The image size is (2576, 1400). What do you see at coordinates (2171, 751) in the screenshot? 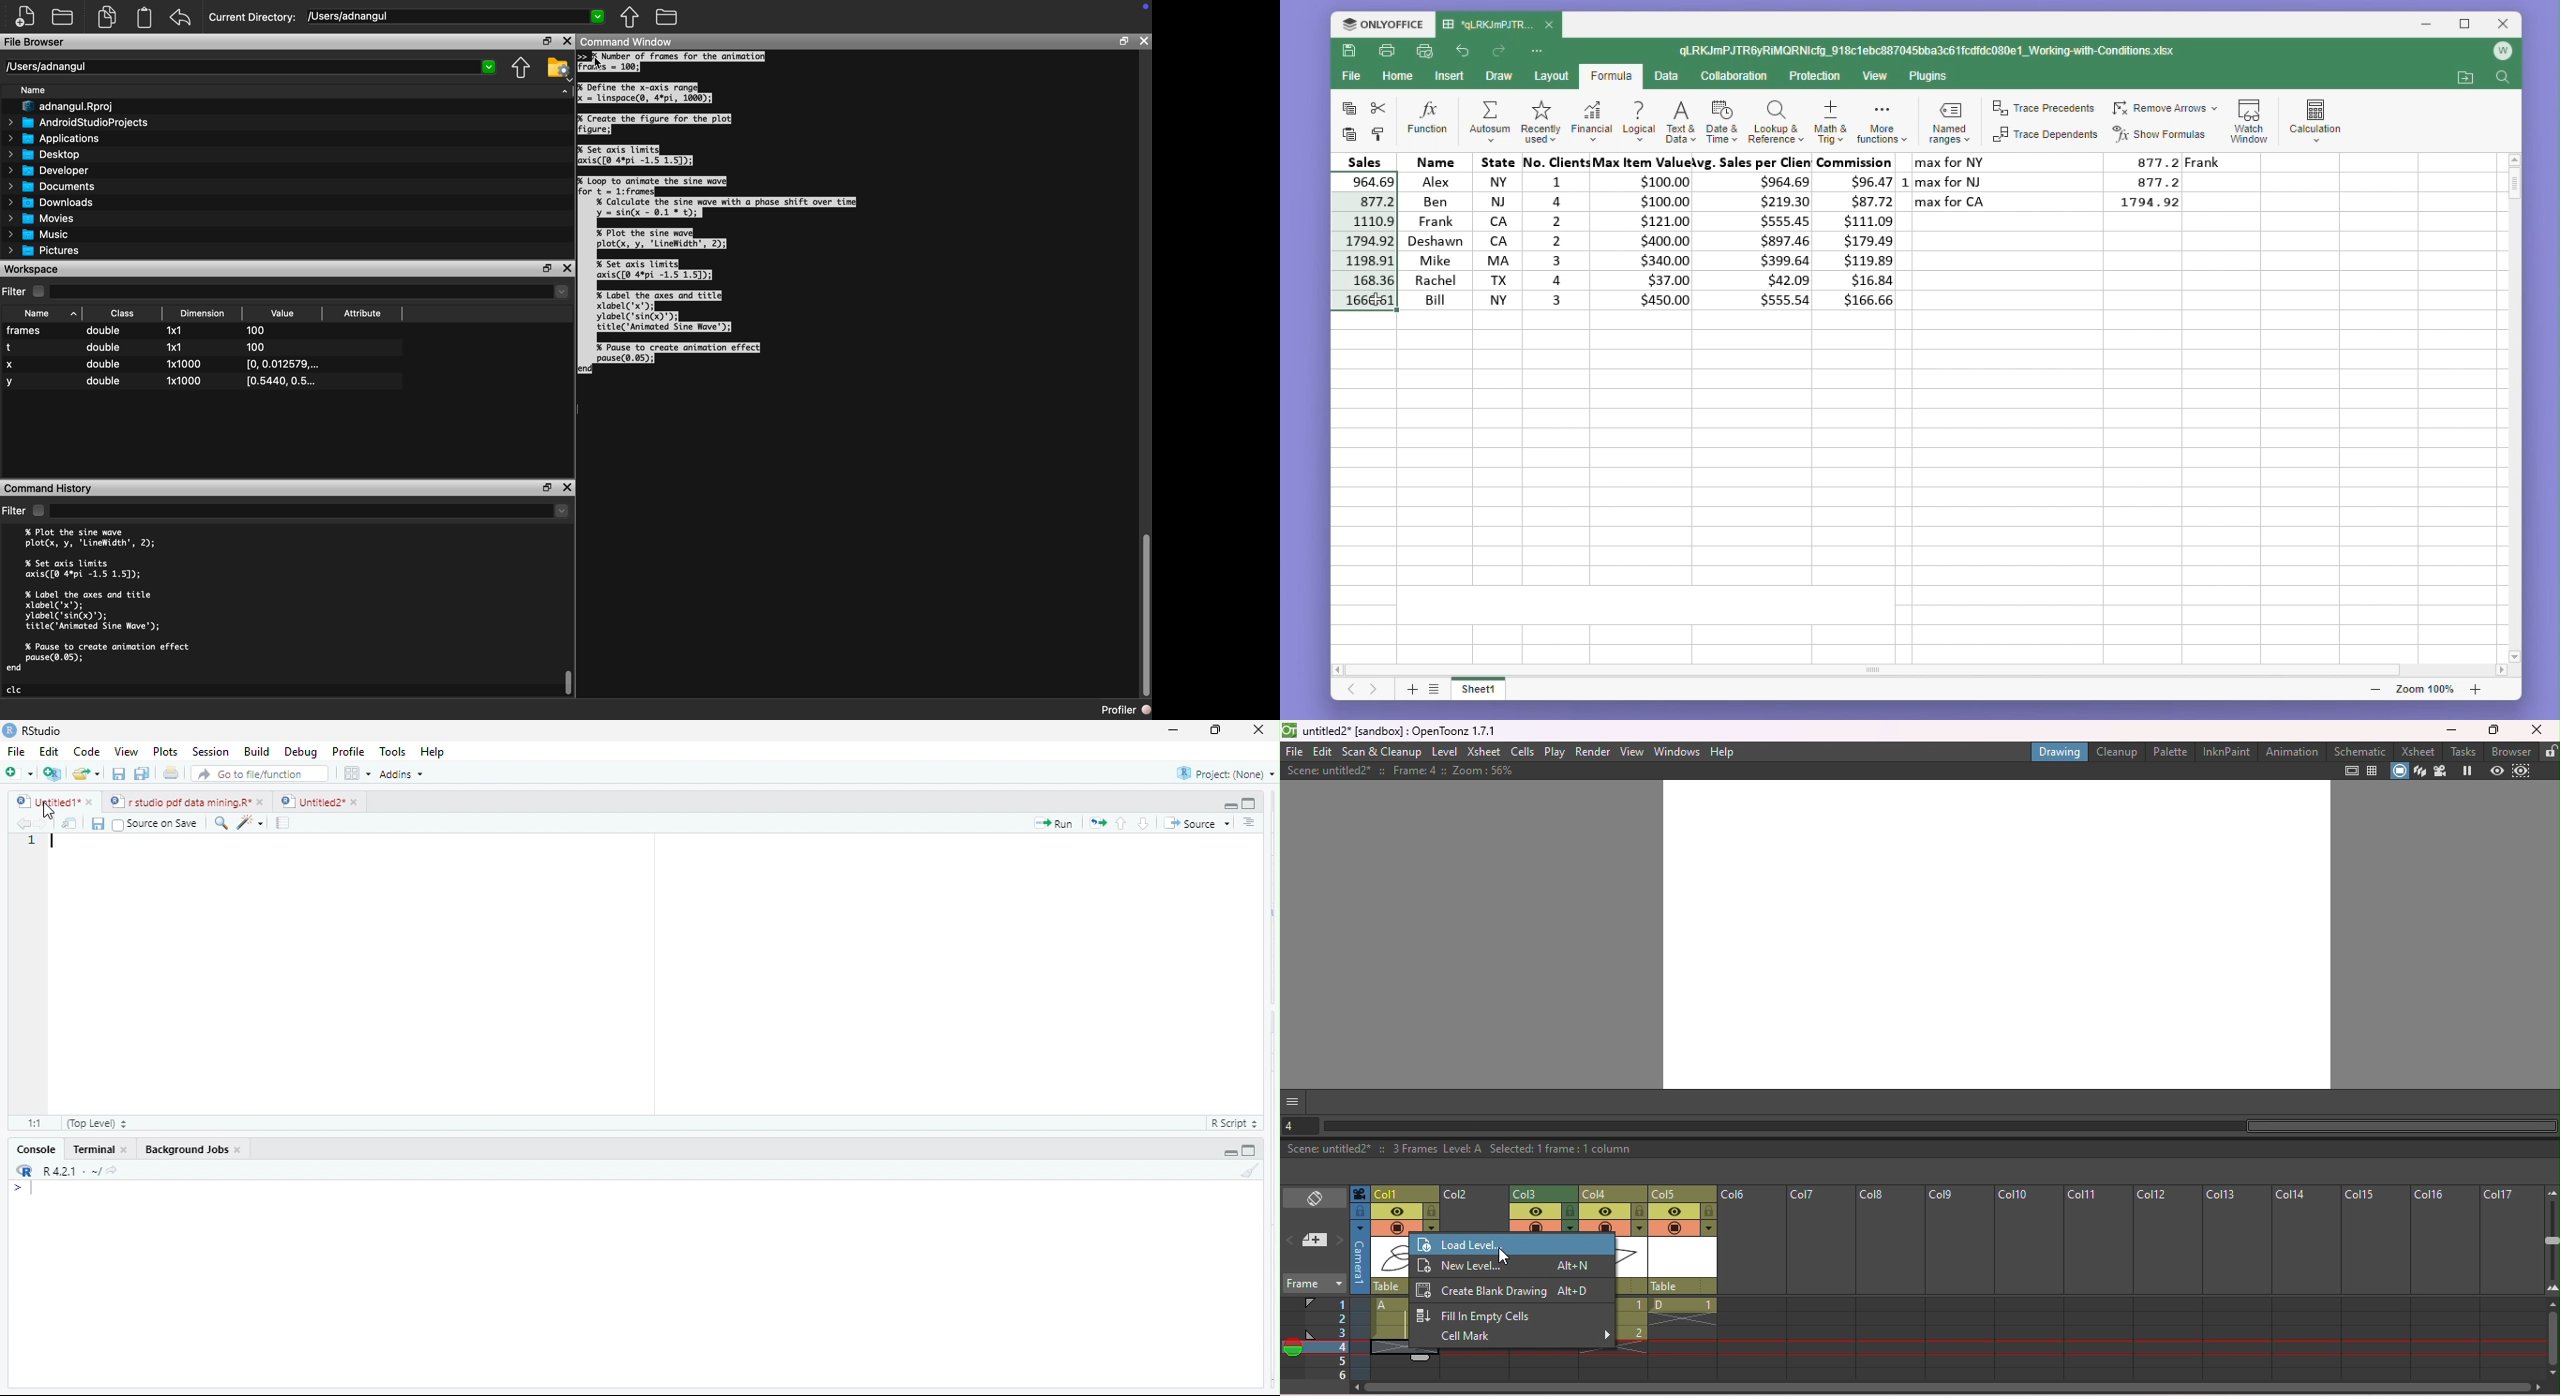
I see `Palette` at bounding box center [2171, 751].